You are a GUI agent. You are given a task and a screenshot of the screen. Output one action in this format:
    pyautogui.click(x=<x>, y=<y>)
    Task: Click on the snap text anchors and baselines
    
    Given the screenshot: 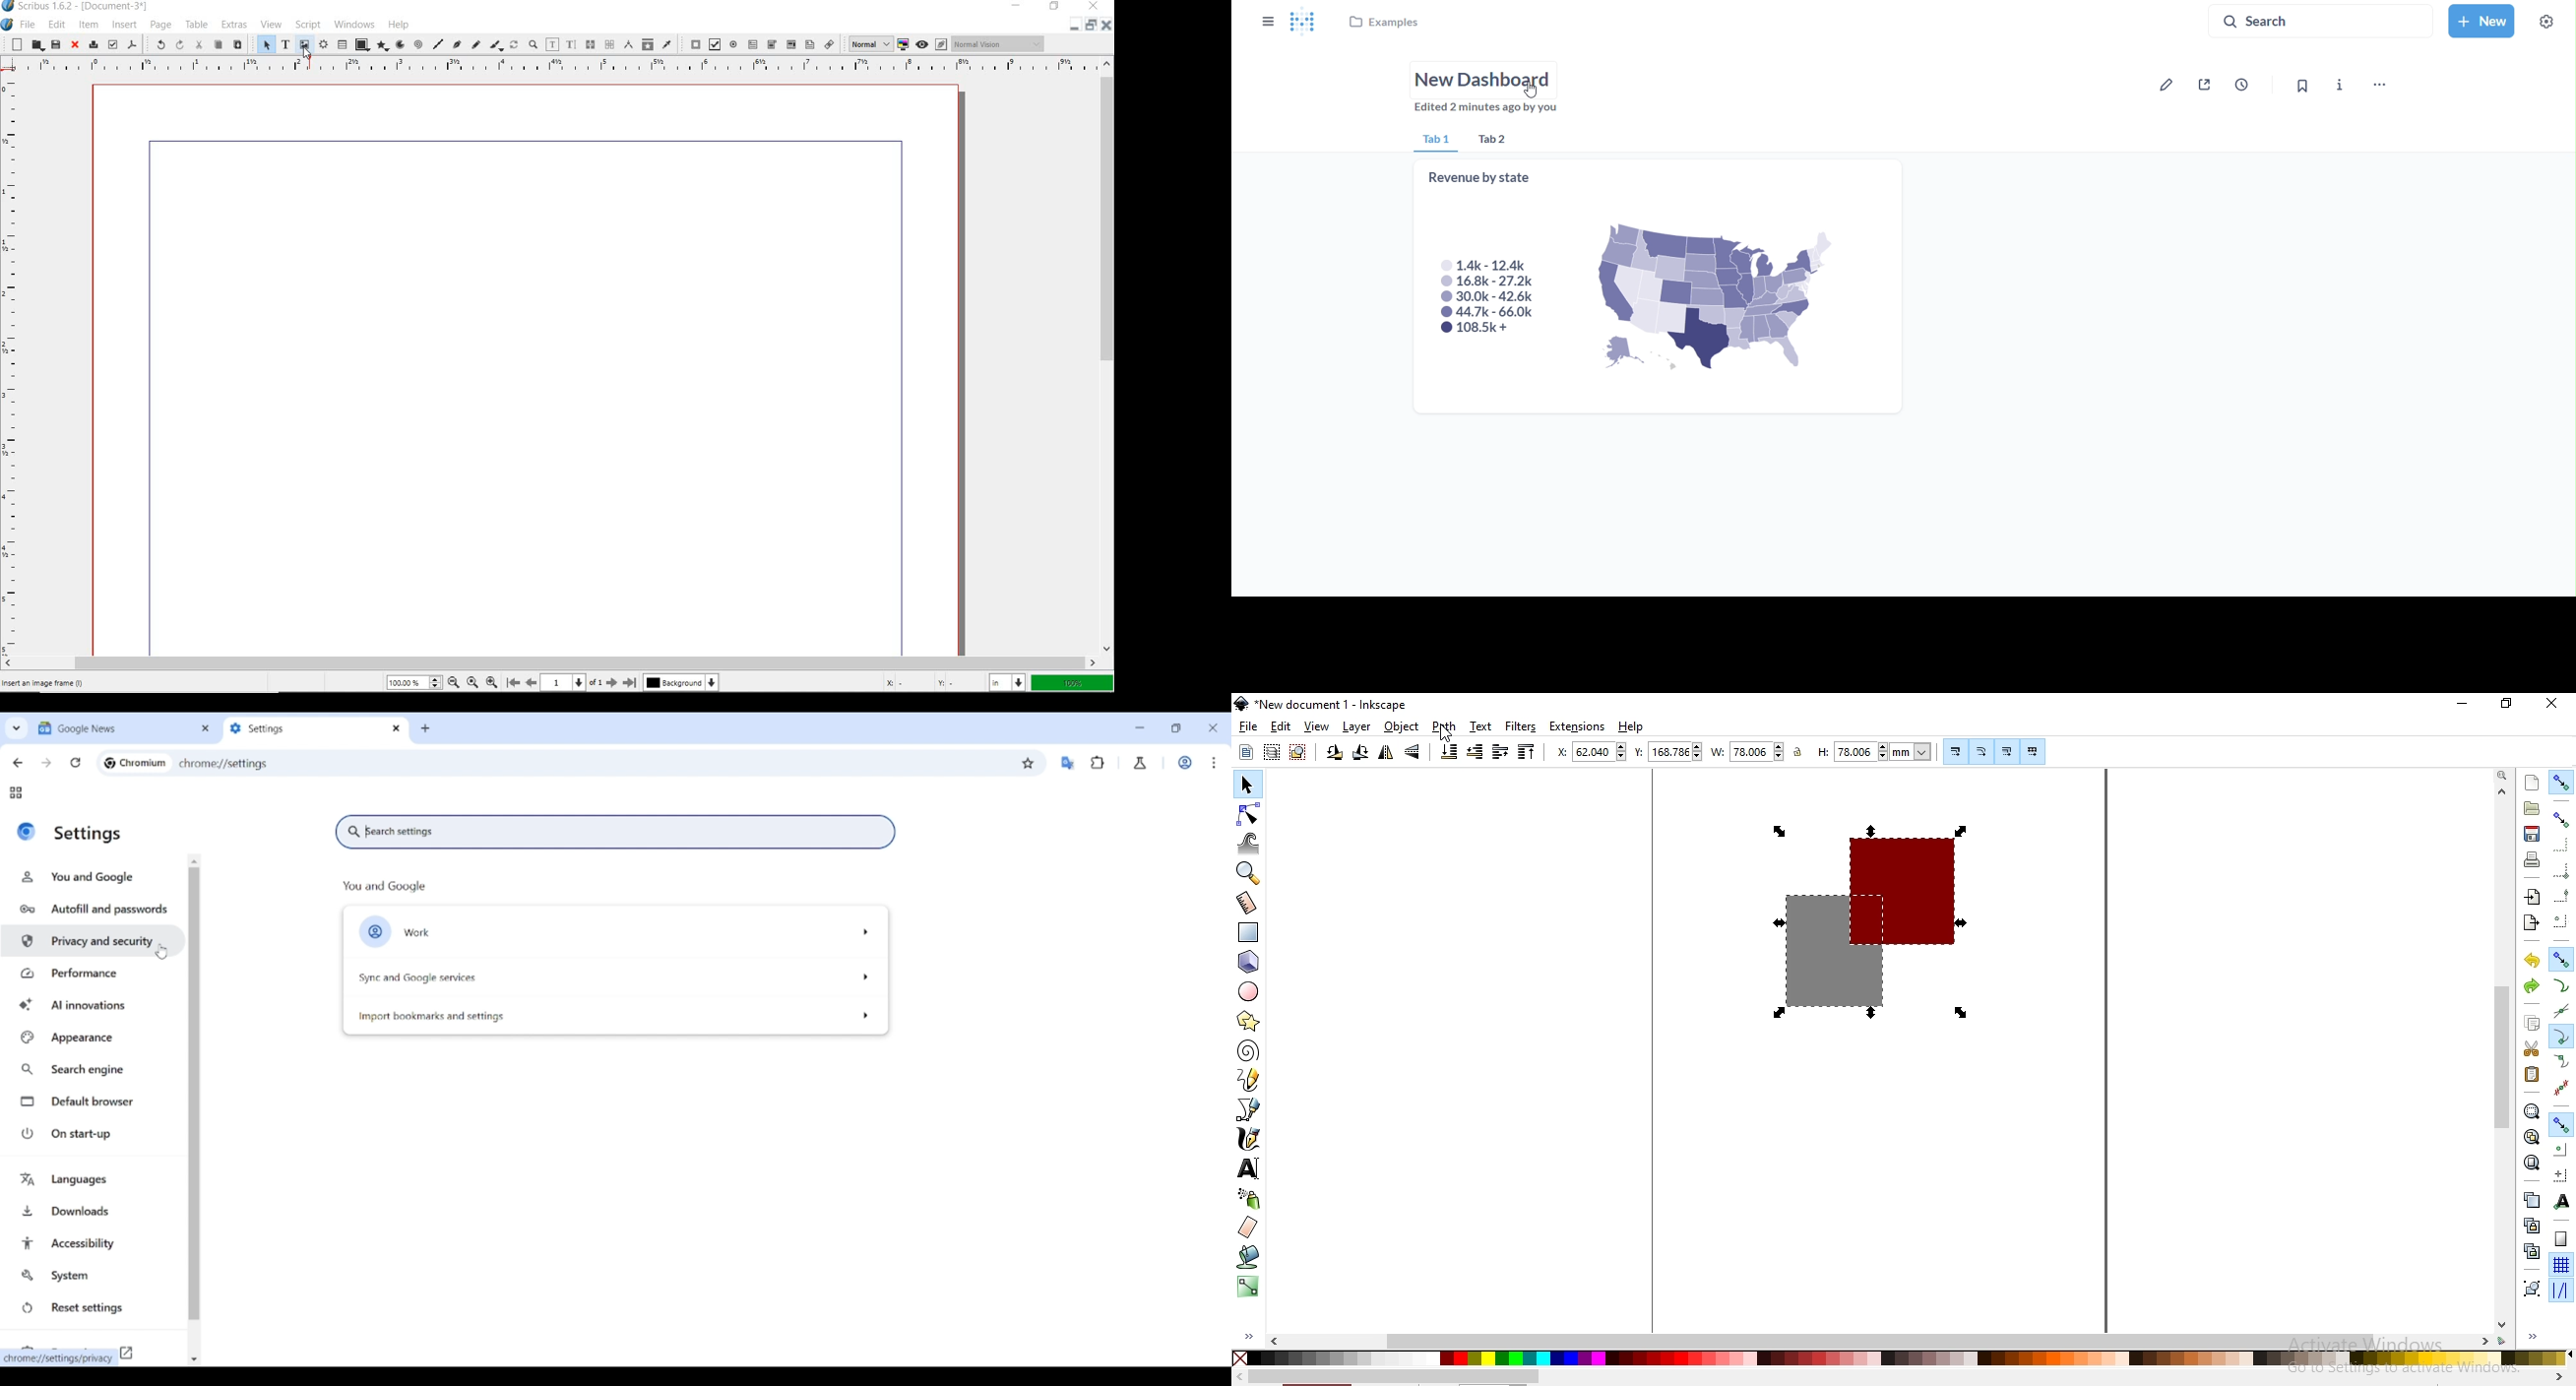 What is the action you would take?
    pyautogui.click(x=2560, y=1203)
    